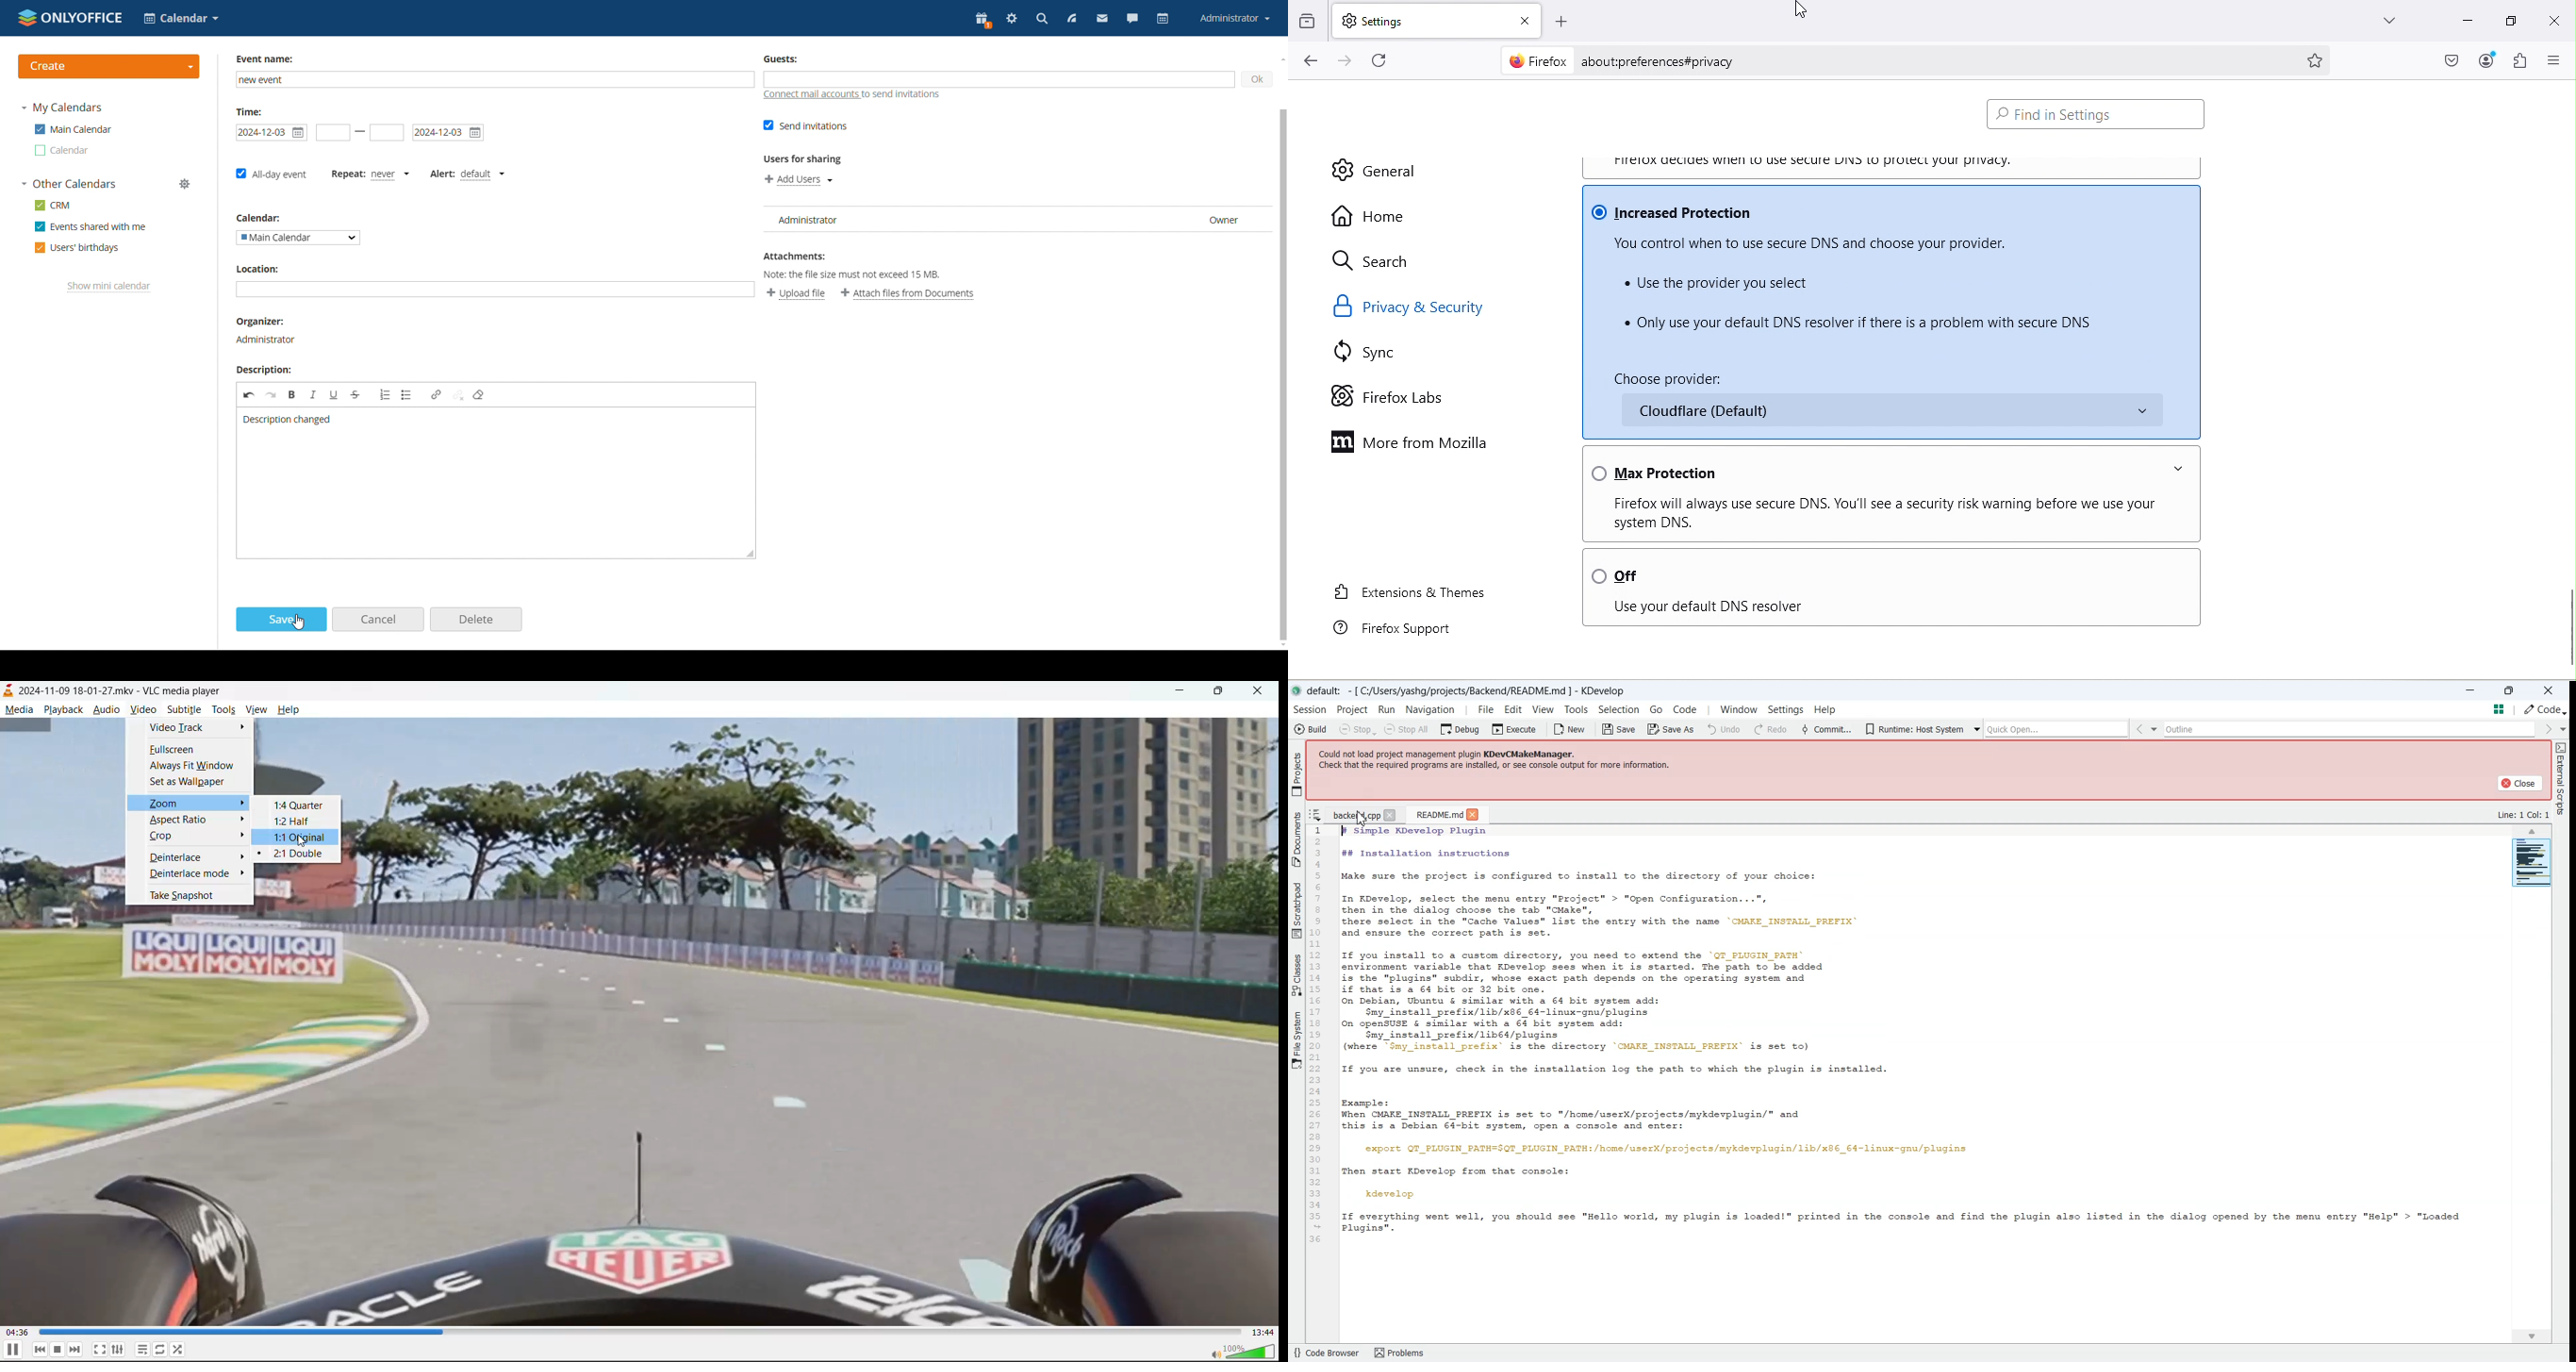  I want to click on Find in Settings, so click(2097, 110).